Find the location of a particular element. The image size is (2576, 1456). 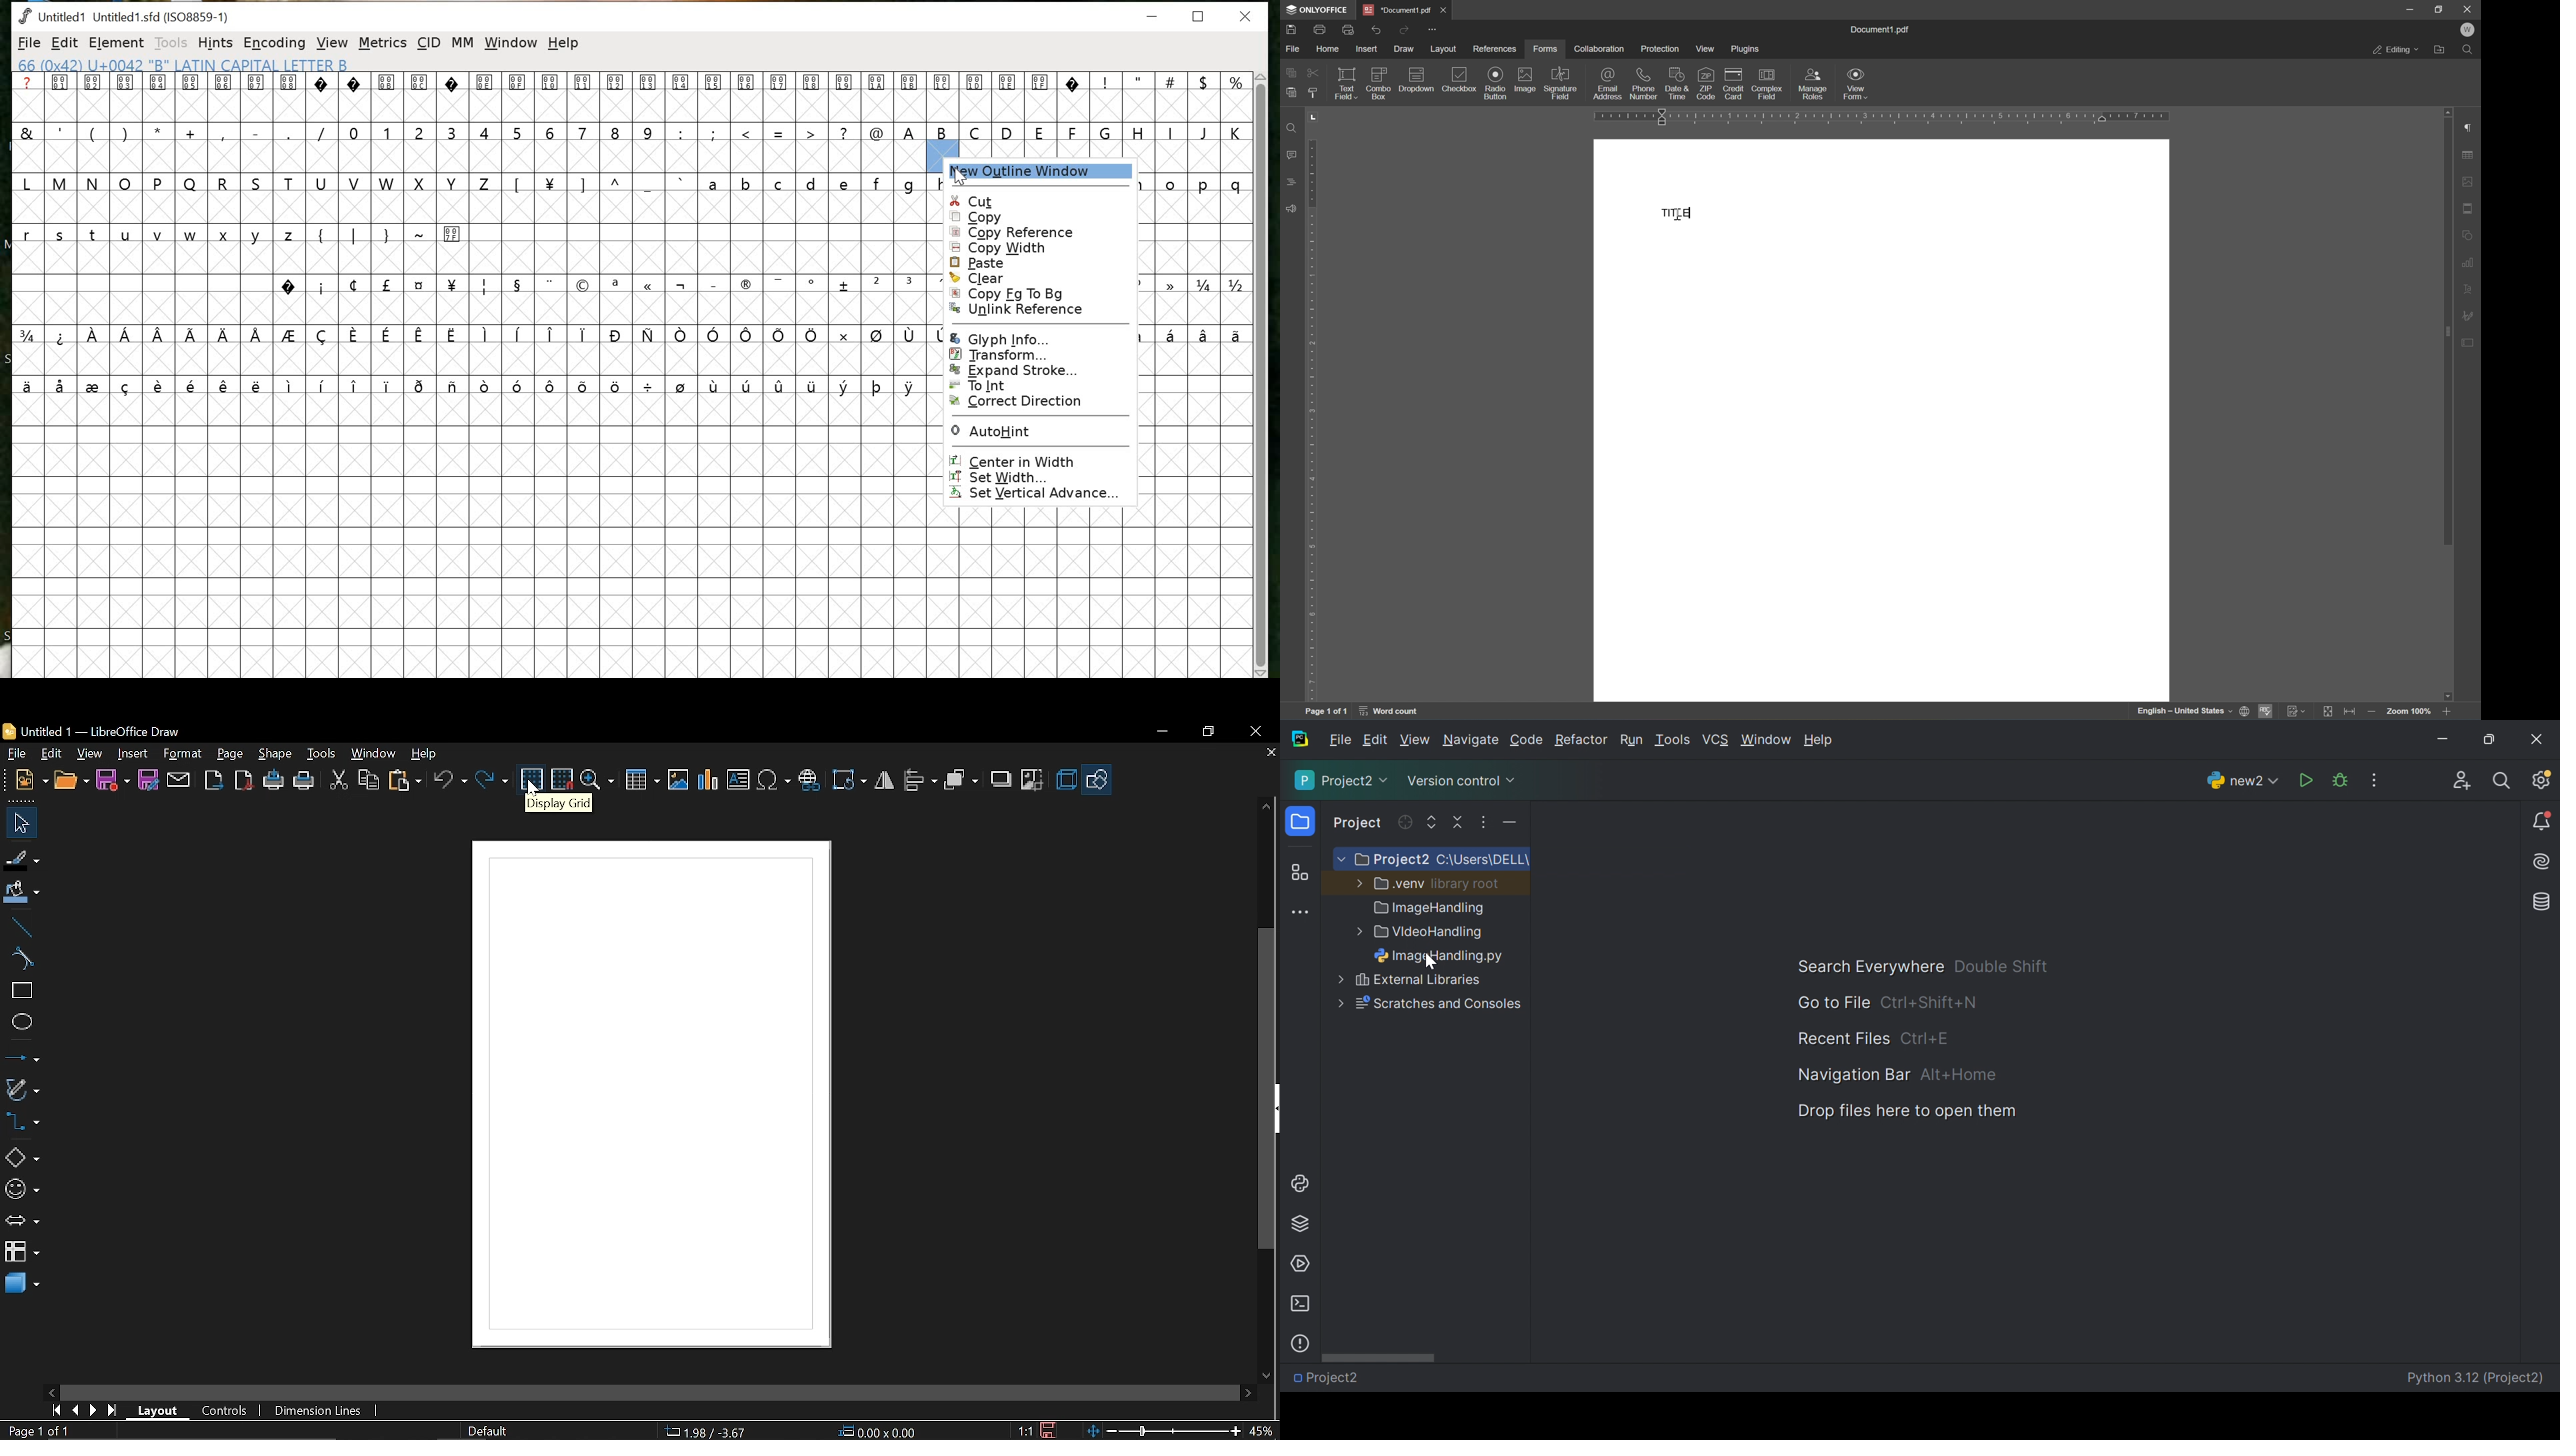

comments is located at coordinates (1290, 155).